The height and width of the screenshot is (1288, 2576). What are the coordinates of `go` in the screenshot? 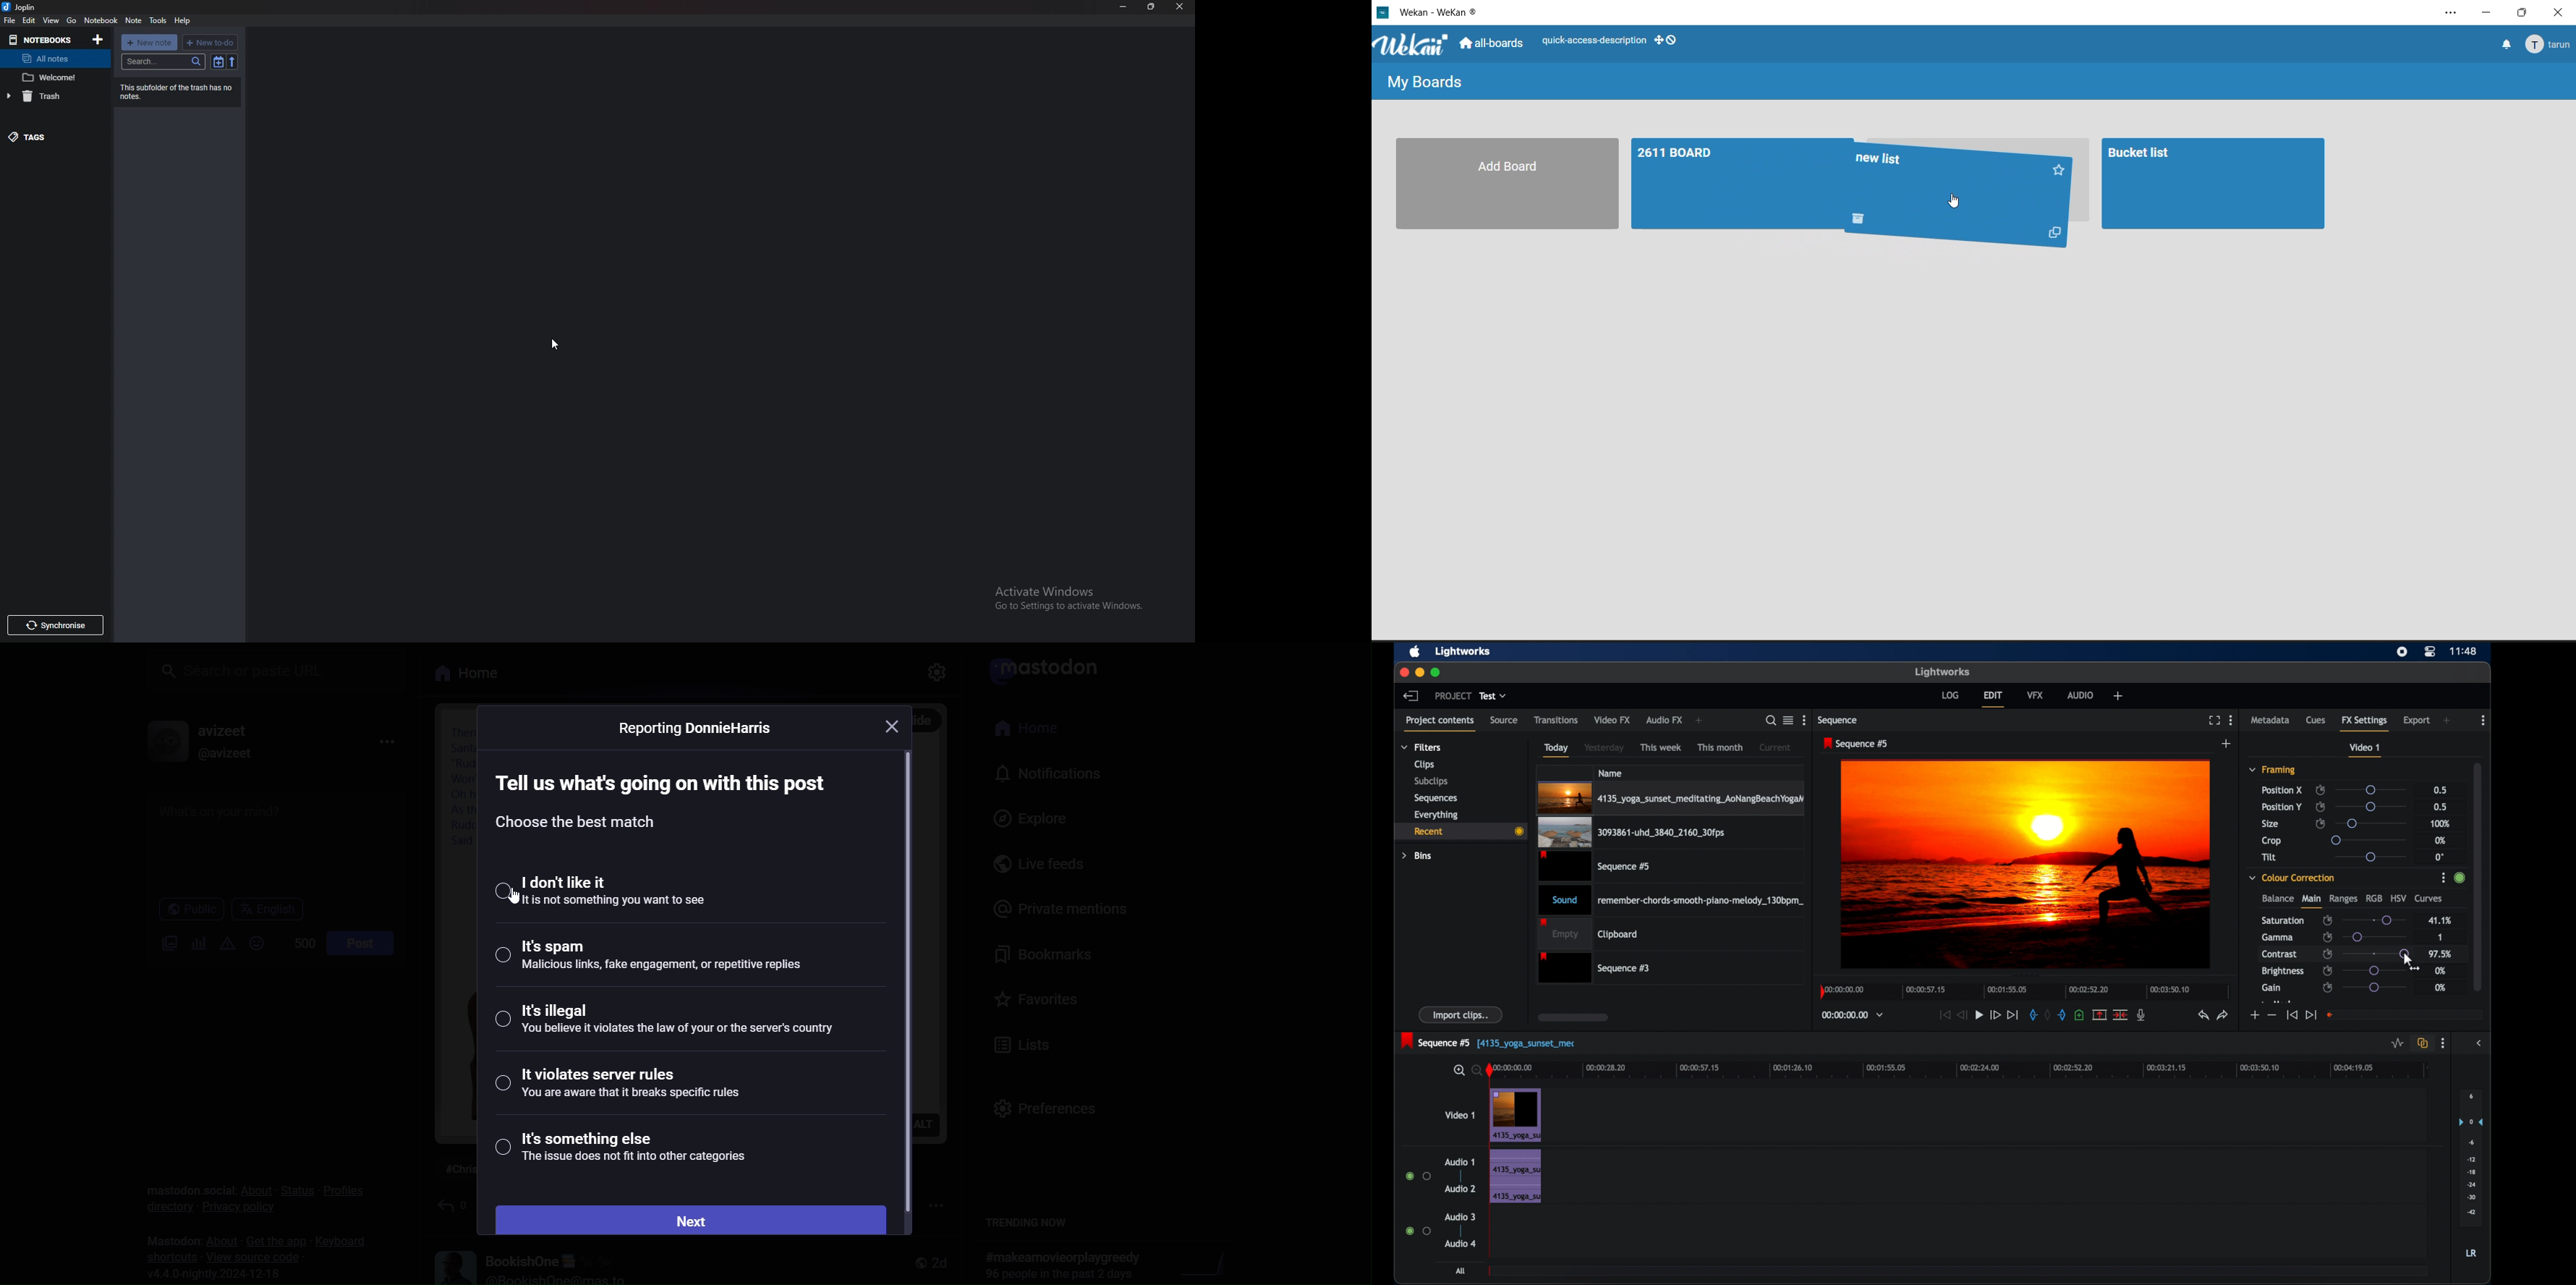 It's located at (72, 21).